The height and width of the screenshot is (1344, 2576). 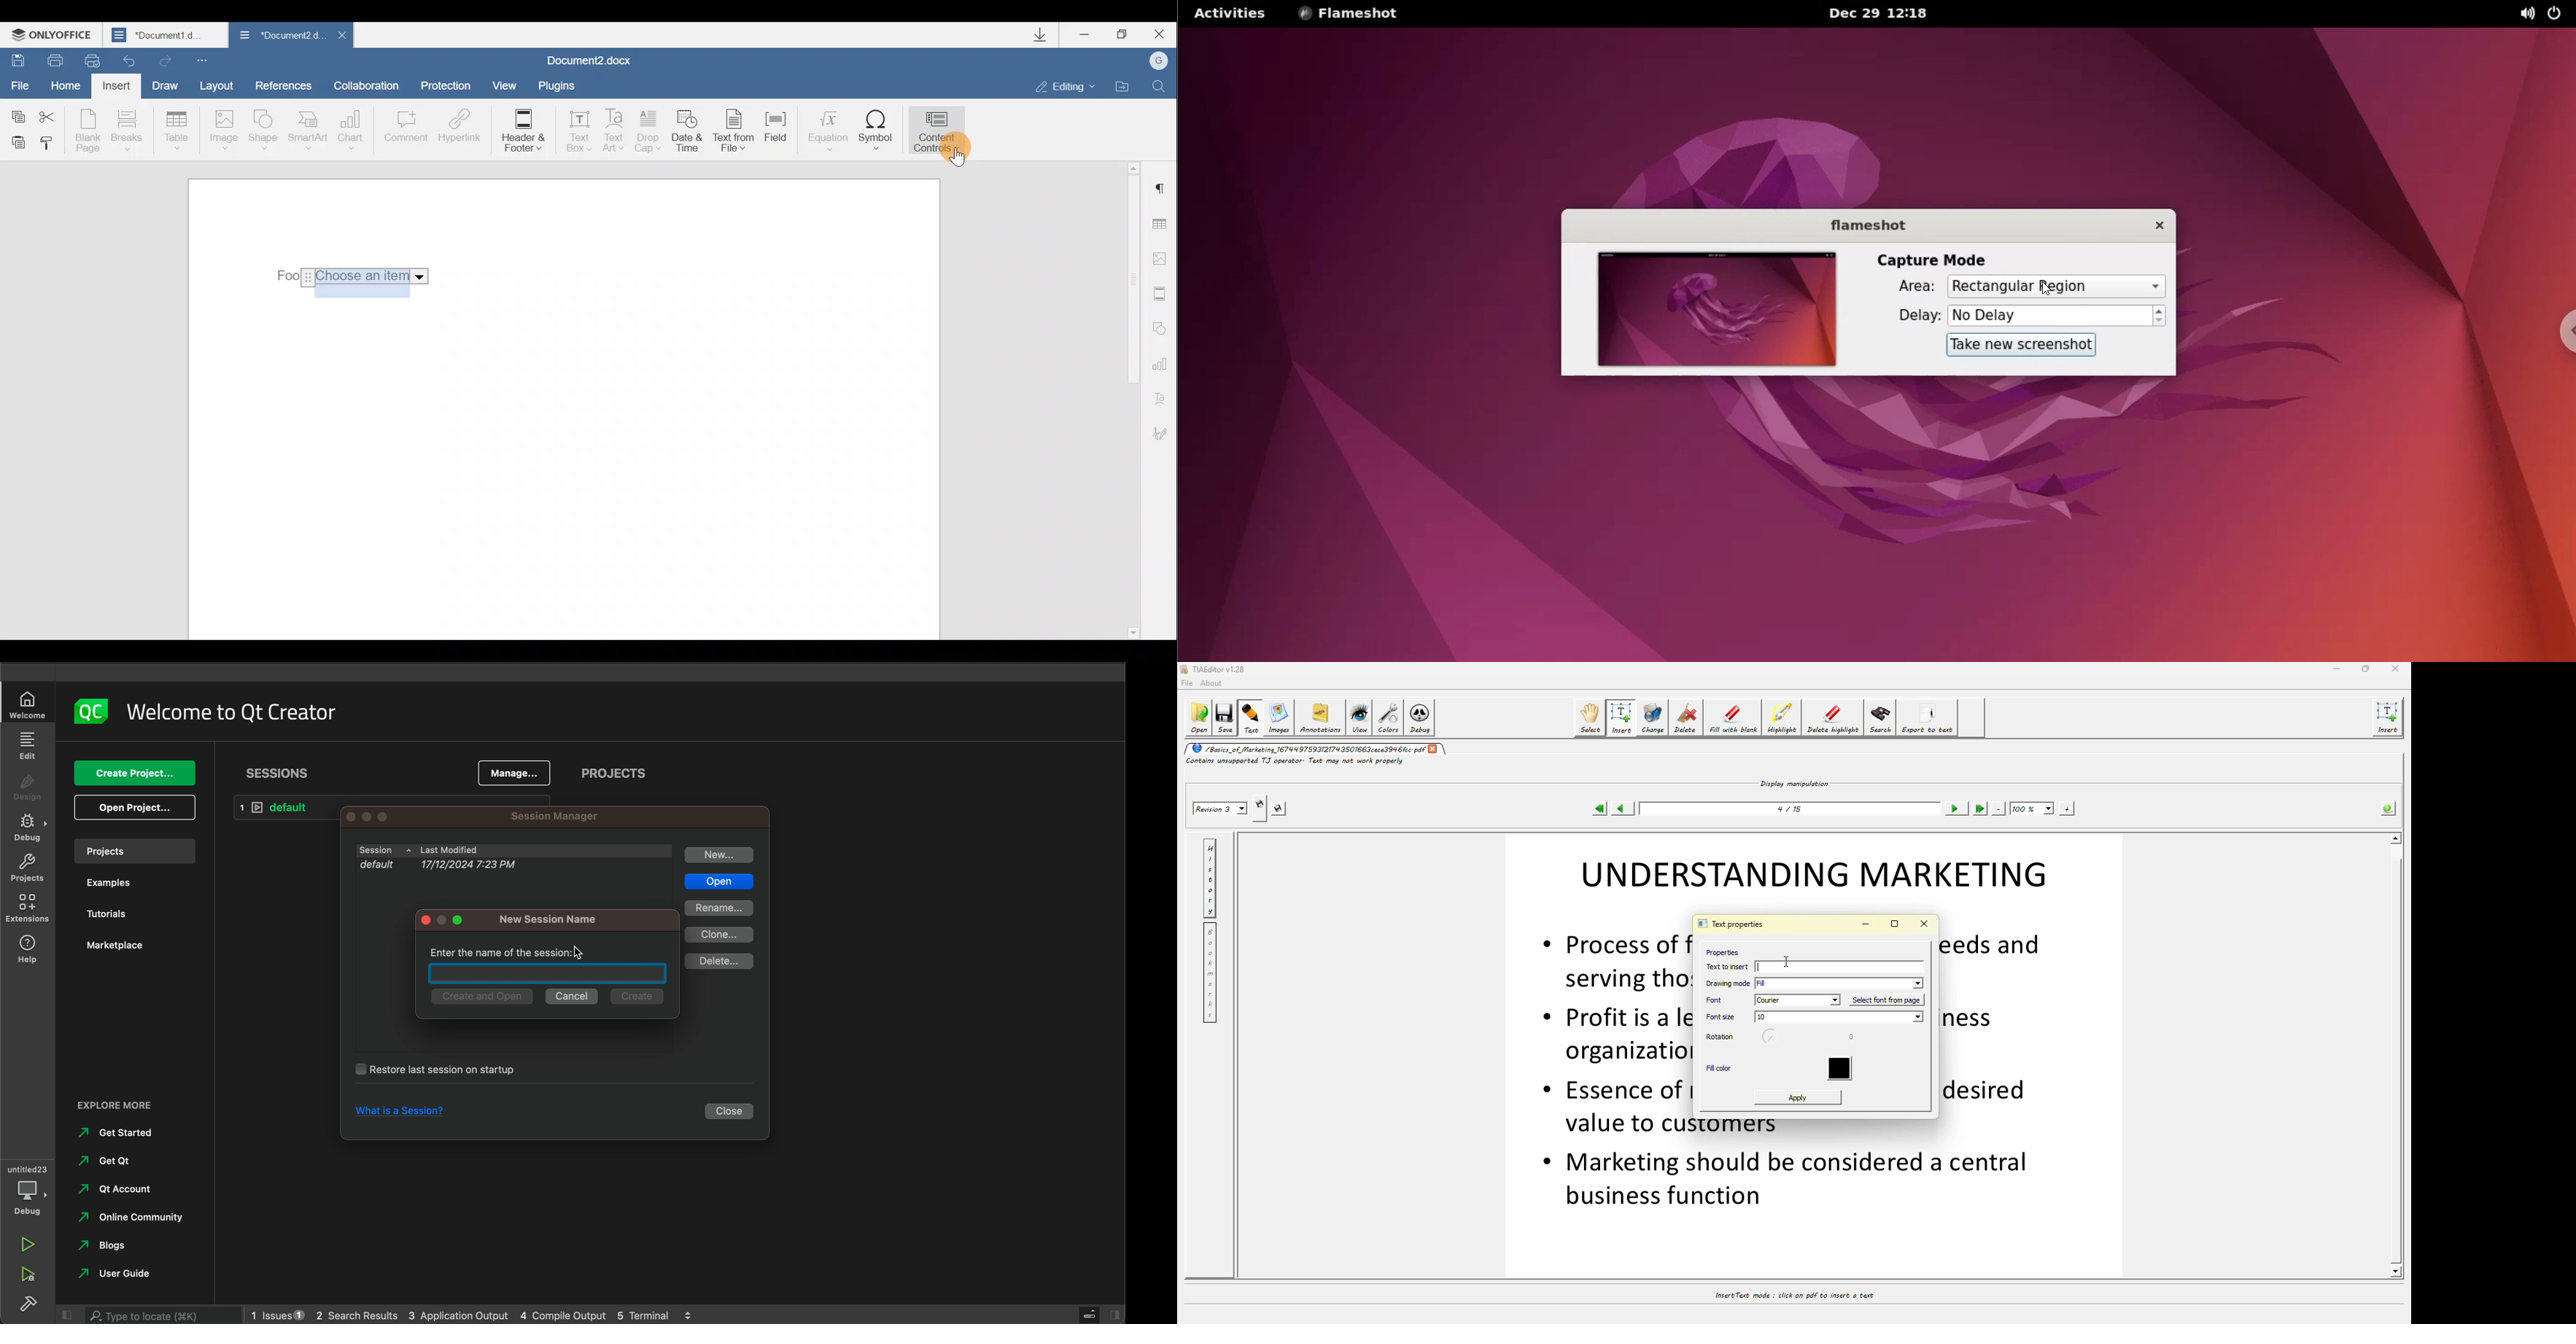 What do you see at coordinates (120, 945) in the screenshot?
I see `marketplace` at bounding box center [120, 945].